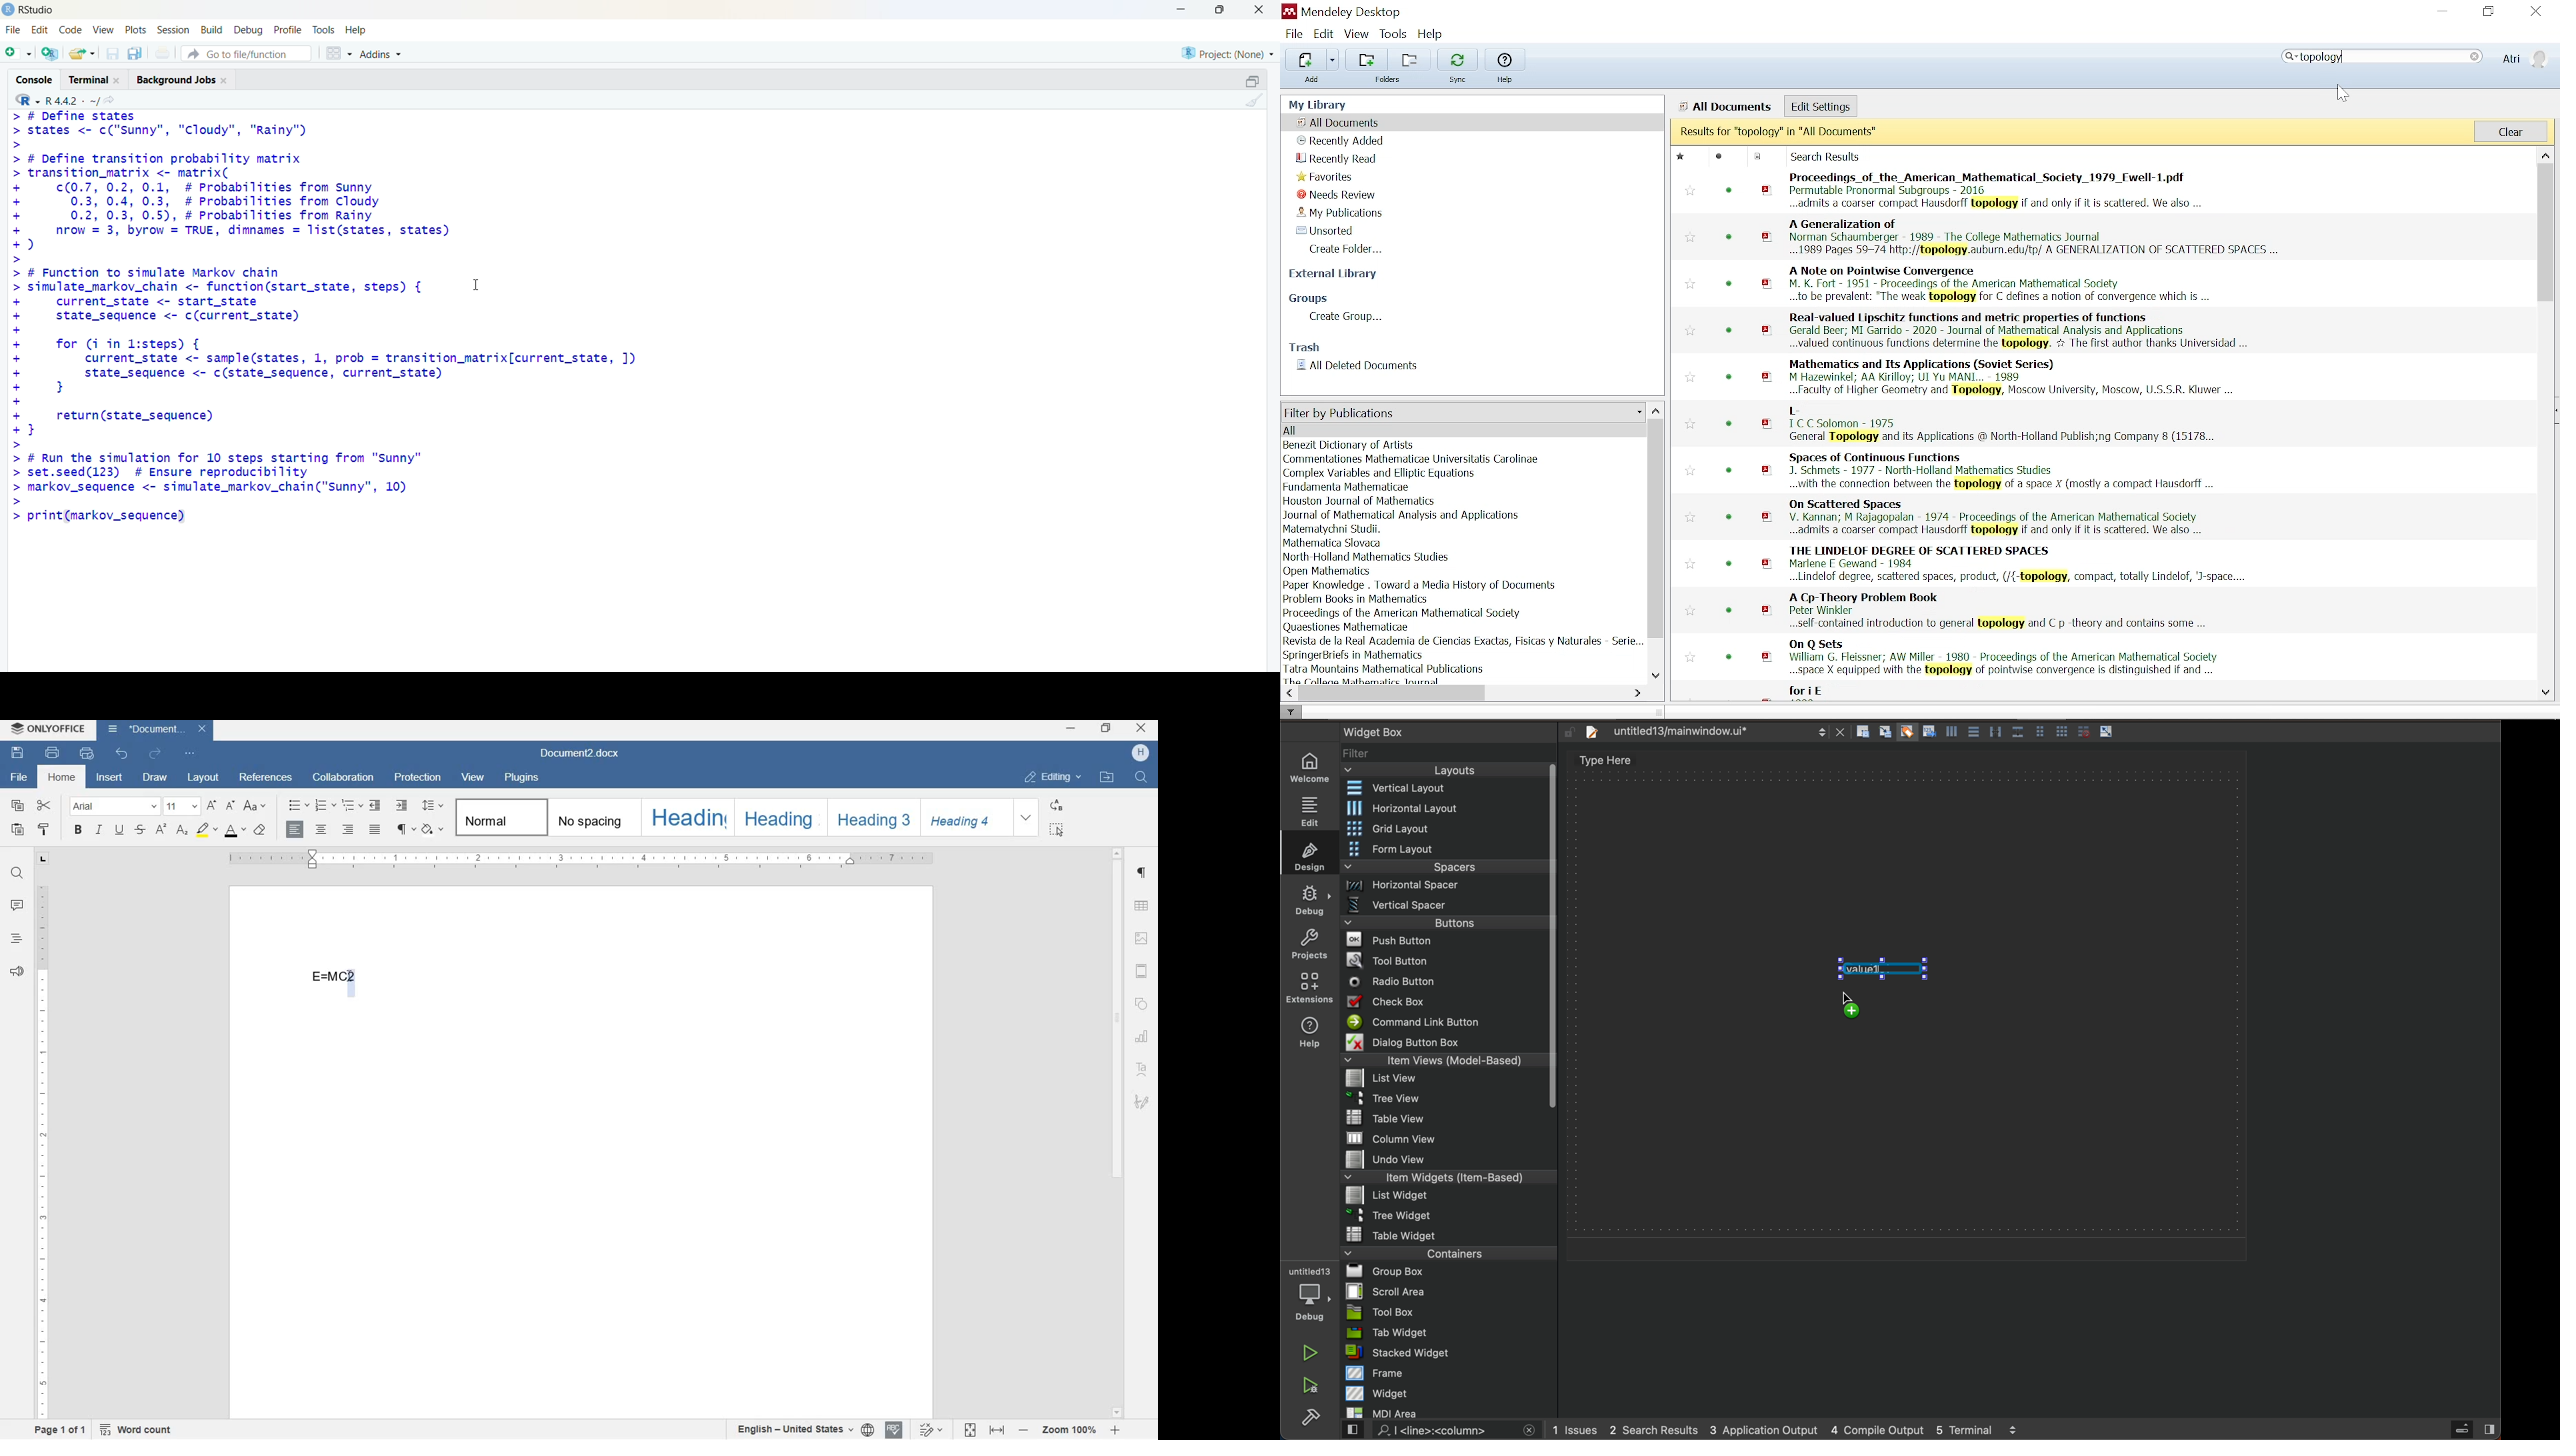 Image resolution: width=2576 pixels, height=1456 pixels. I want to click on project (None), so click(1226, 51).